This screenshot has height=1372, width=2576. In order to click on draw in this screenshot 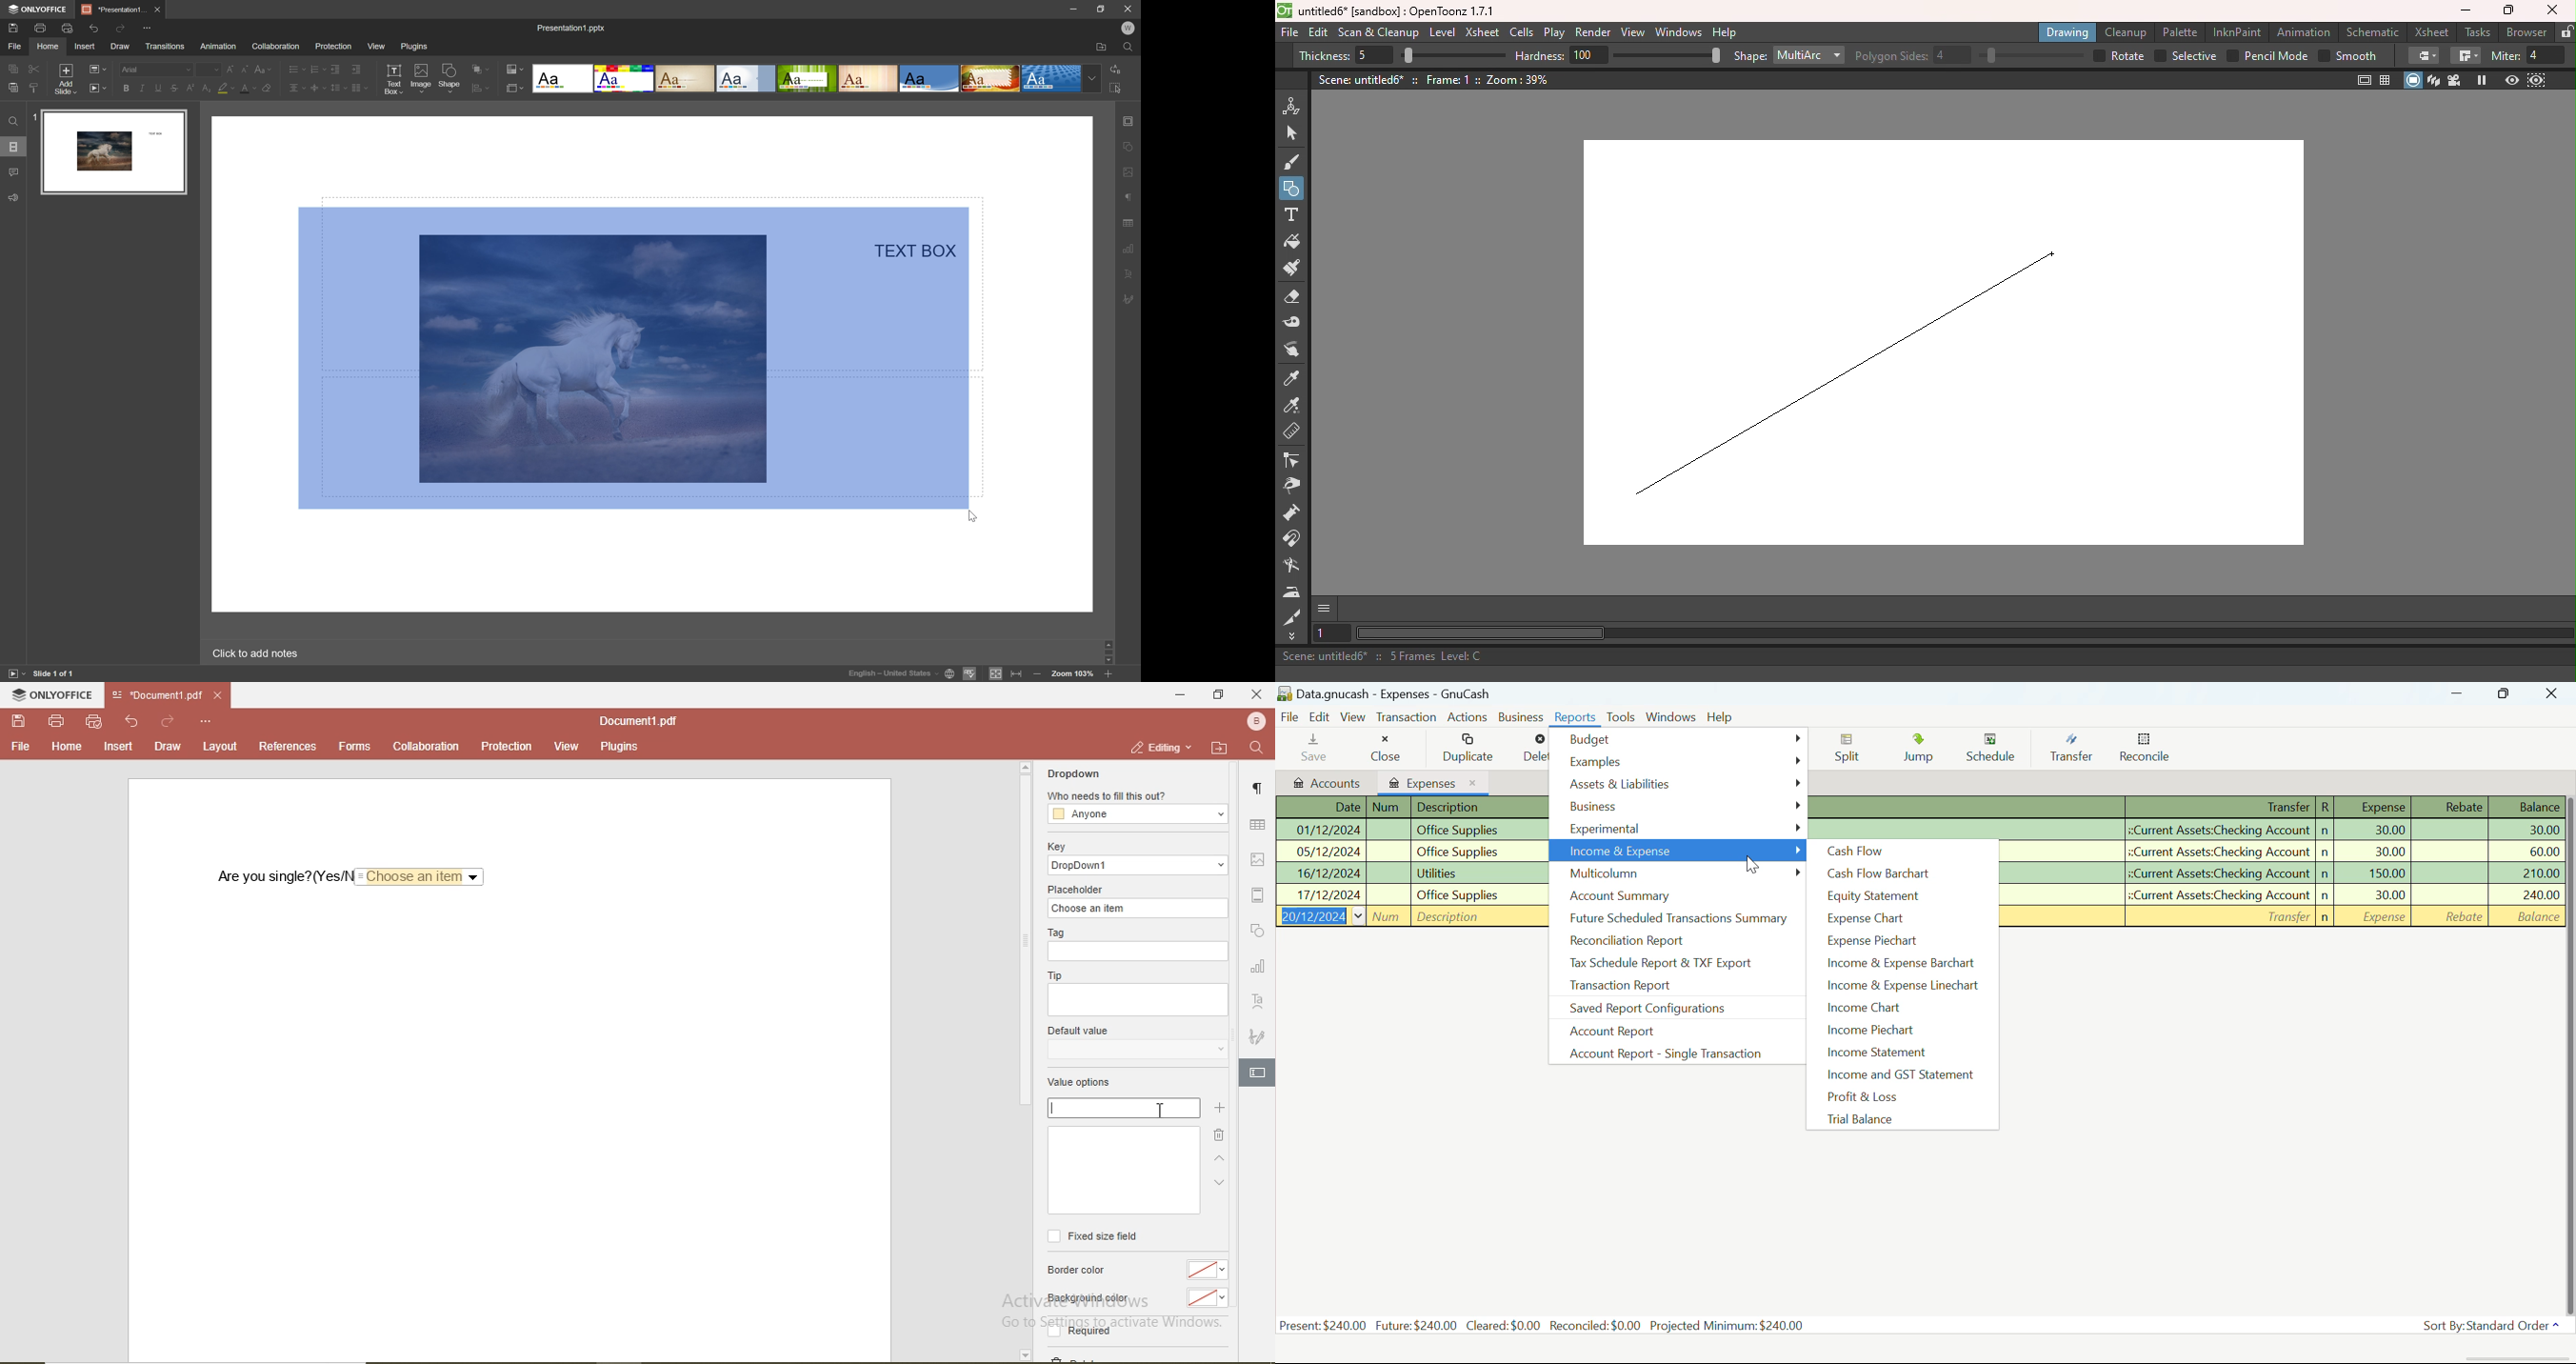, I will do `click(167, 746)`.